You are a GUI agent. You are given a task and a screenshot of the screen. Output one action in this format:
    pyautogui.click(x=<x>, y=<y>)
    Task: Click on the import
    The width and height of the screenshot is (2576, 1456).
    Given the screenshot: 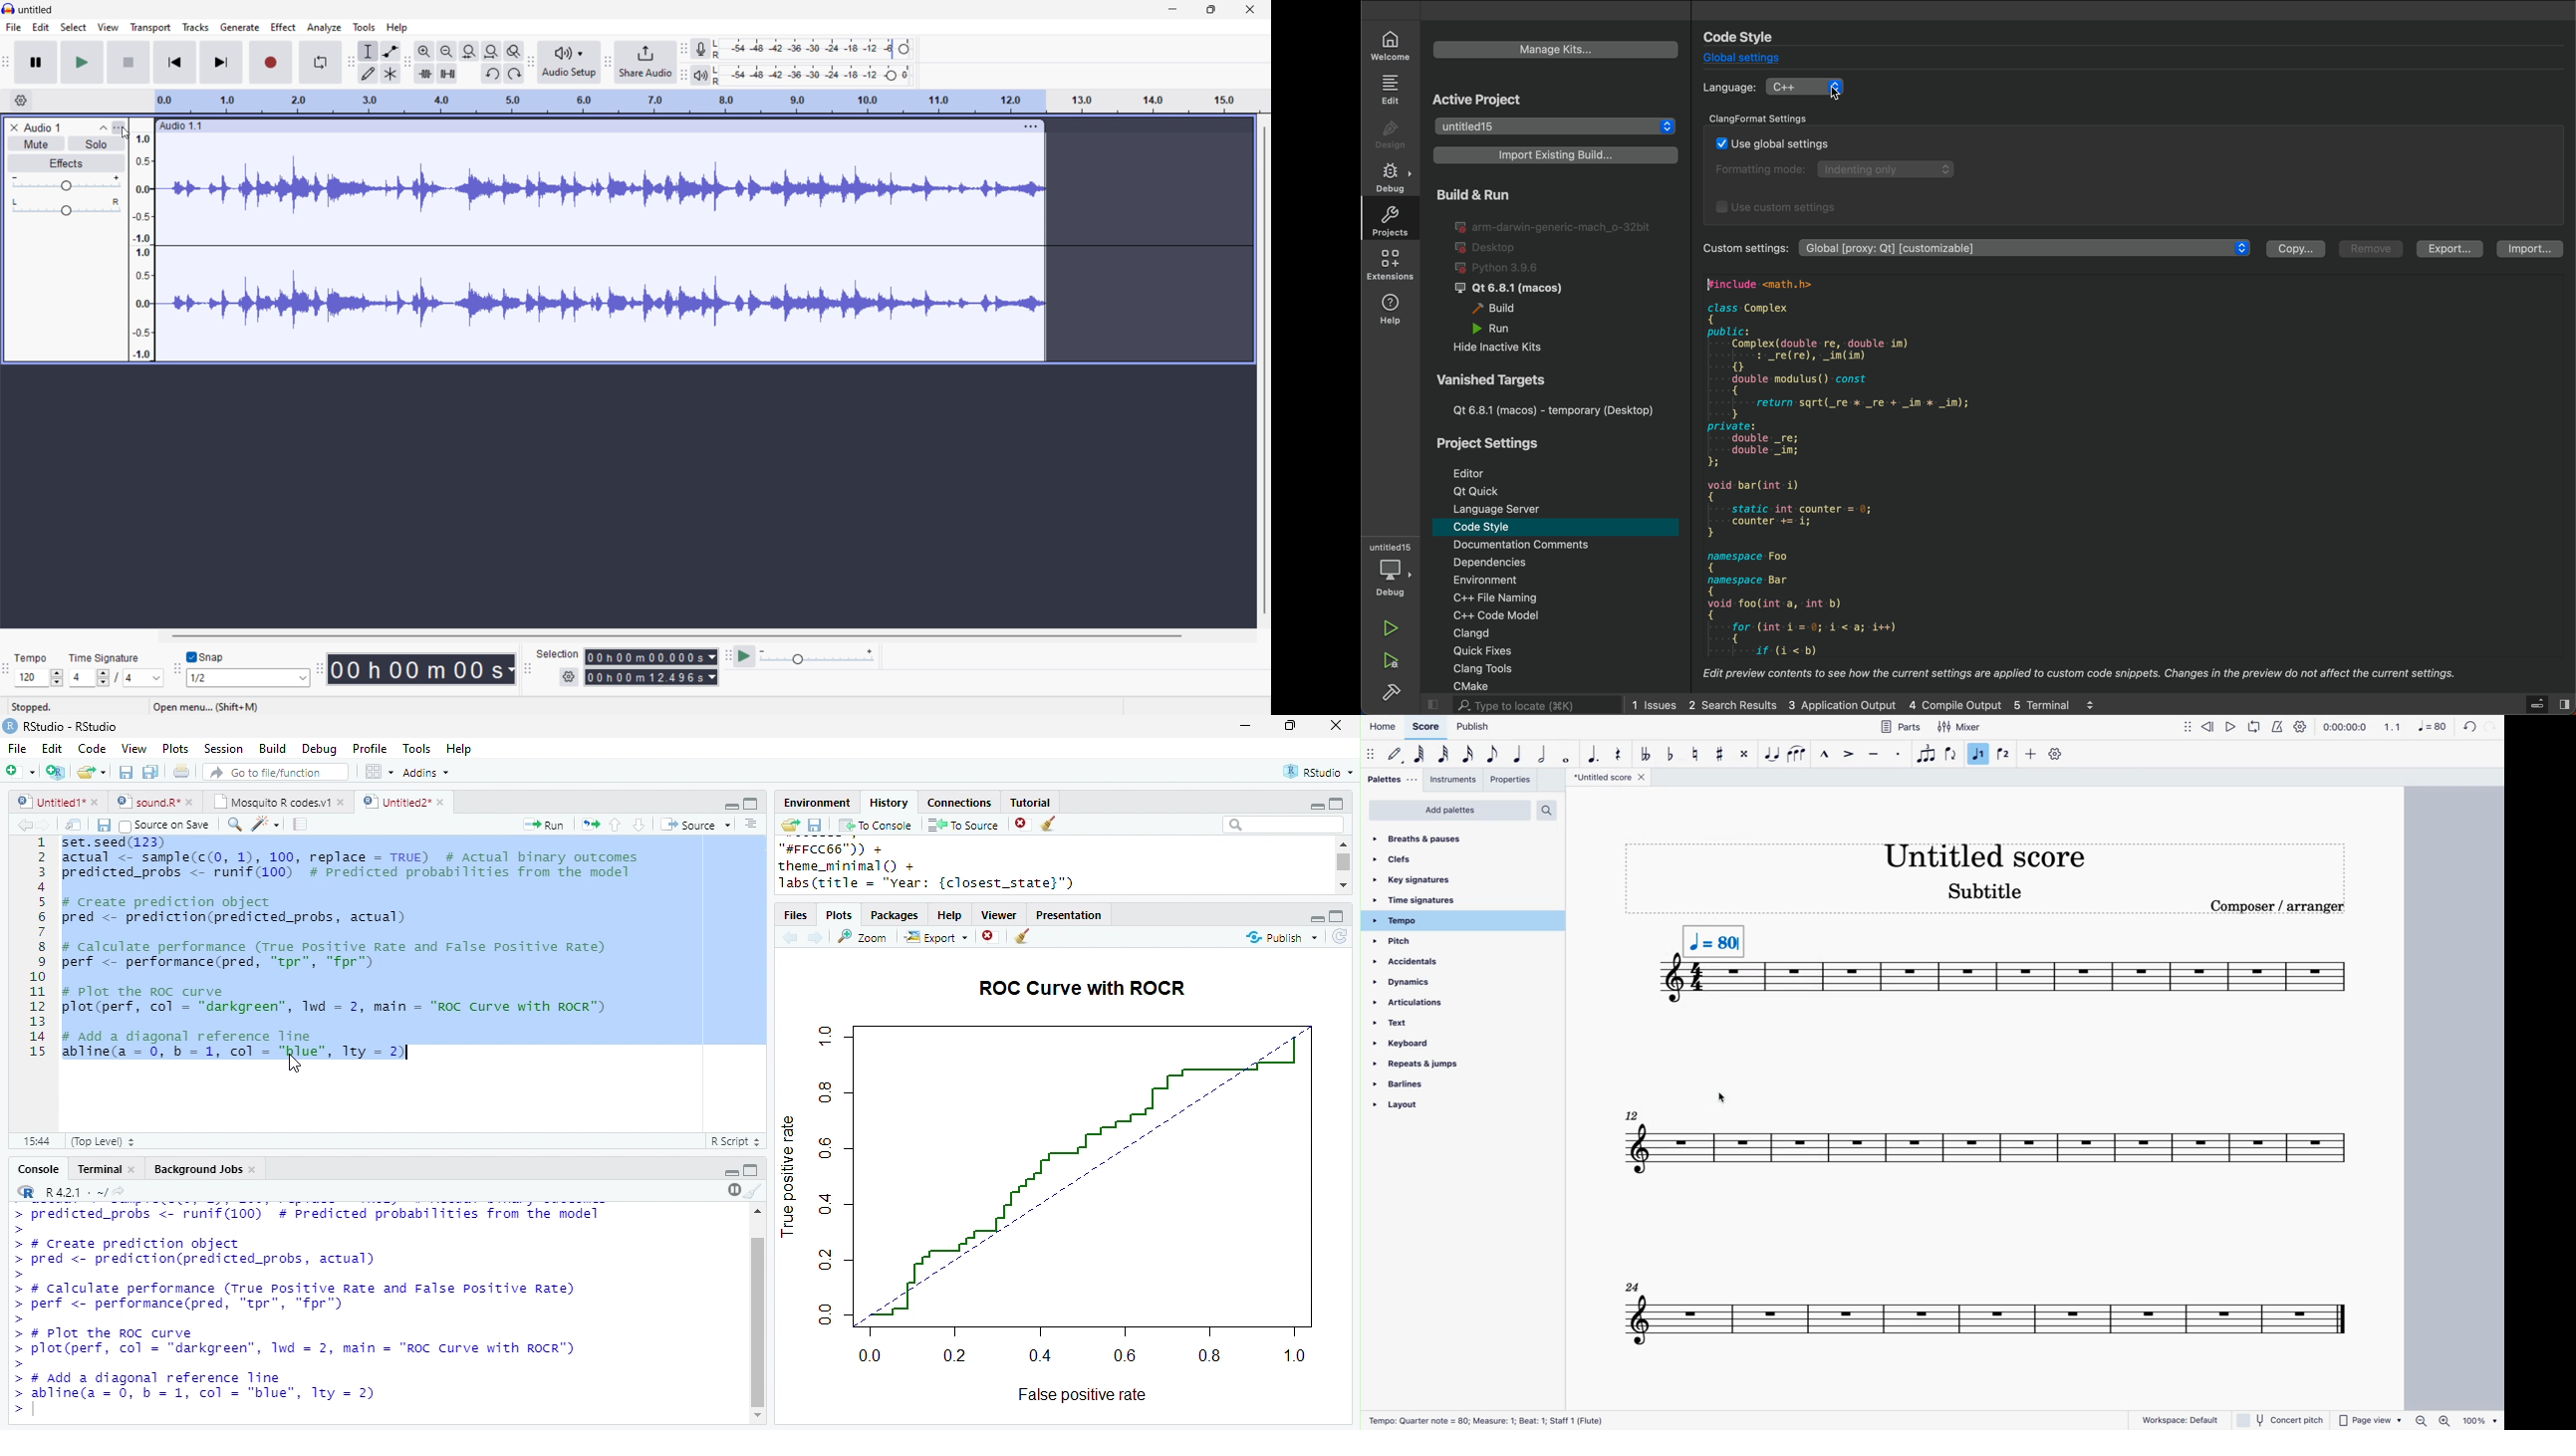 What is the action you would take?
    pyautogui.click(x=2529, y=249)
    